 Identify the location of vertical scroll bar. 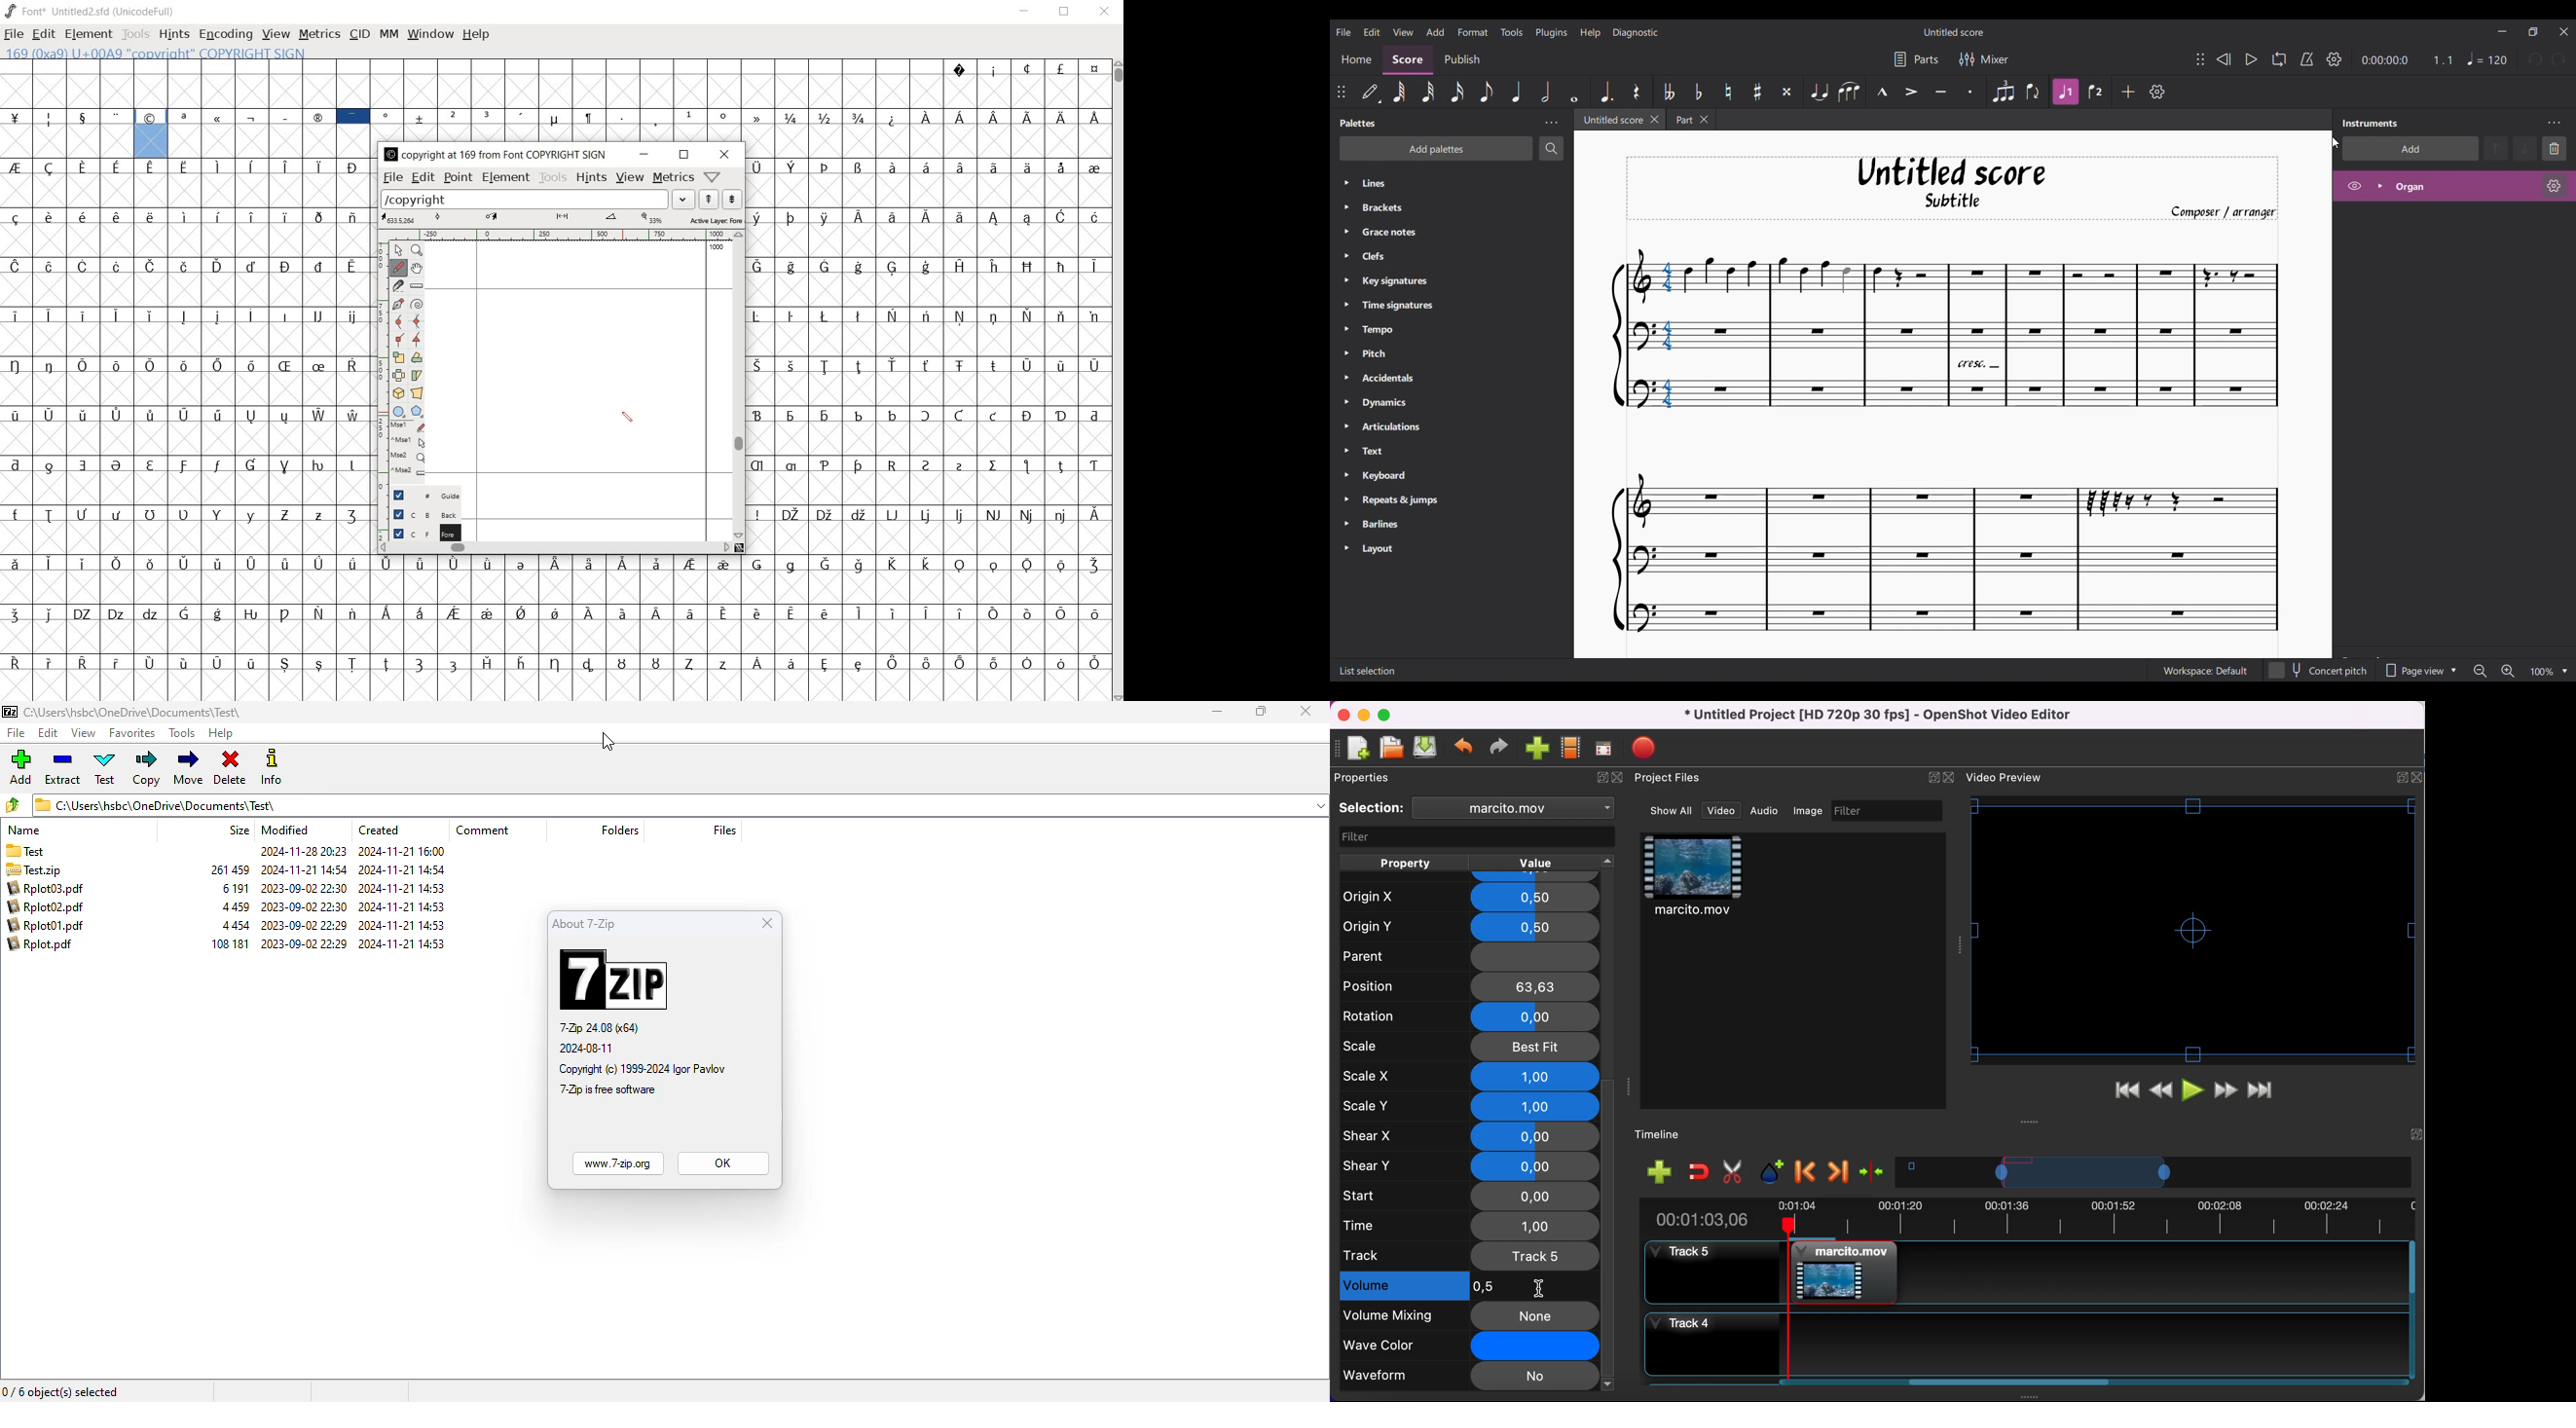
(1609, 1235).